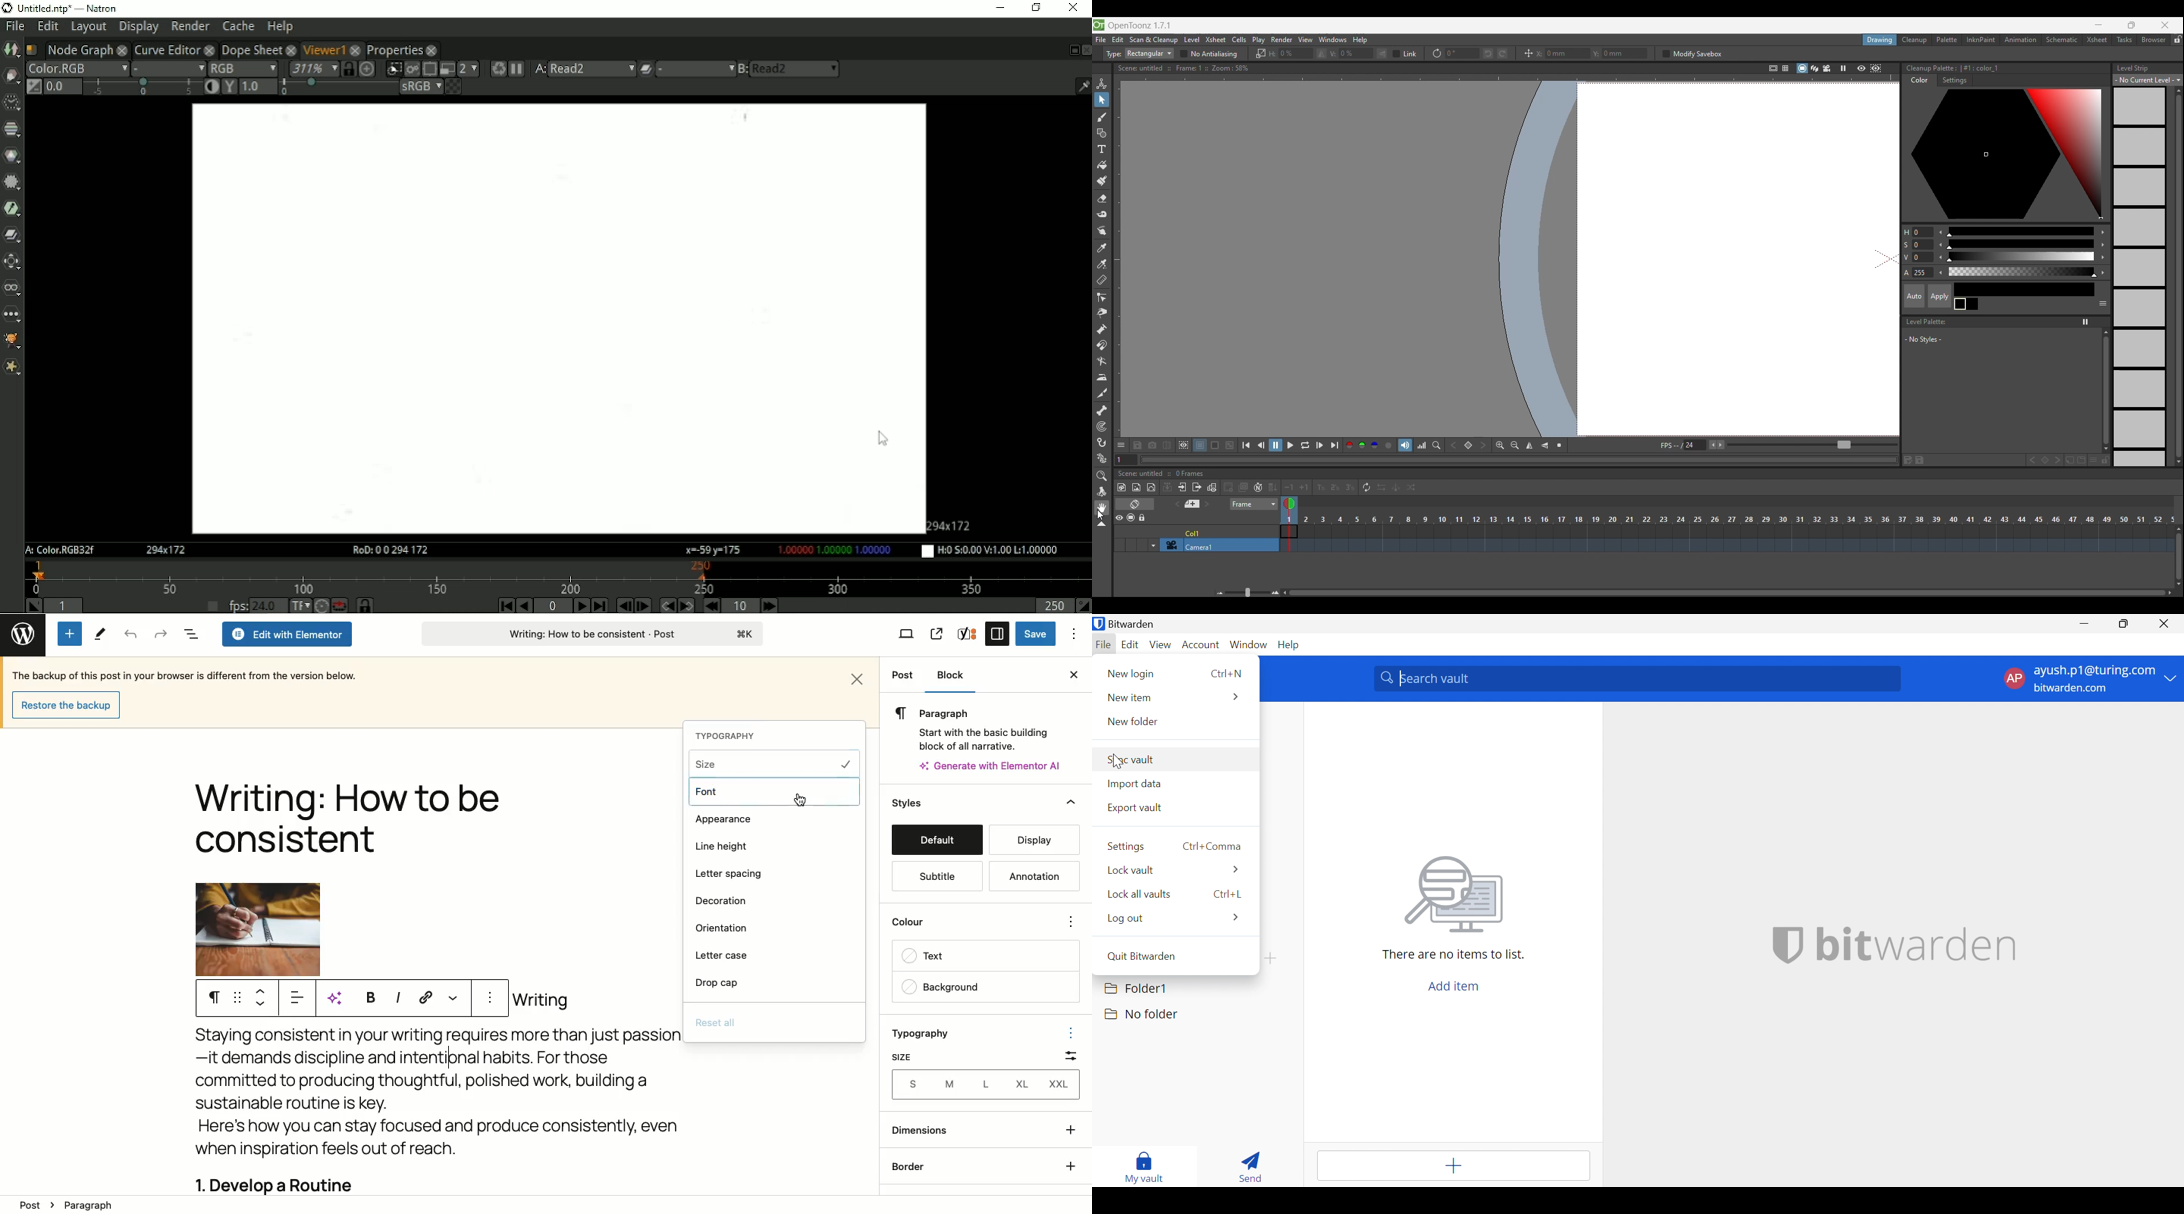 The width and height of the screenshot is (2184, 1232). What do you see at coordinates (187, 675) in the screenshot?
I see `Backup text` at bounding box center [187, 675].